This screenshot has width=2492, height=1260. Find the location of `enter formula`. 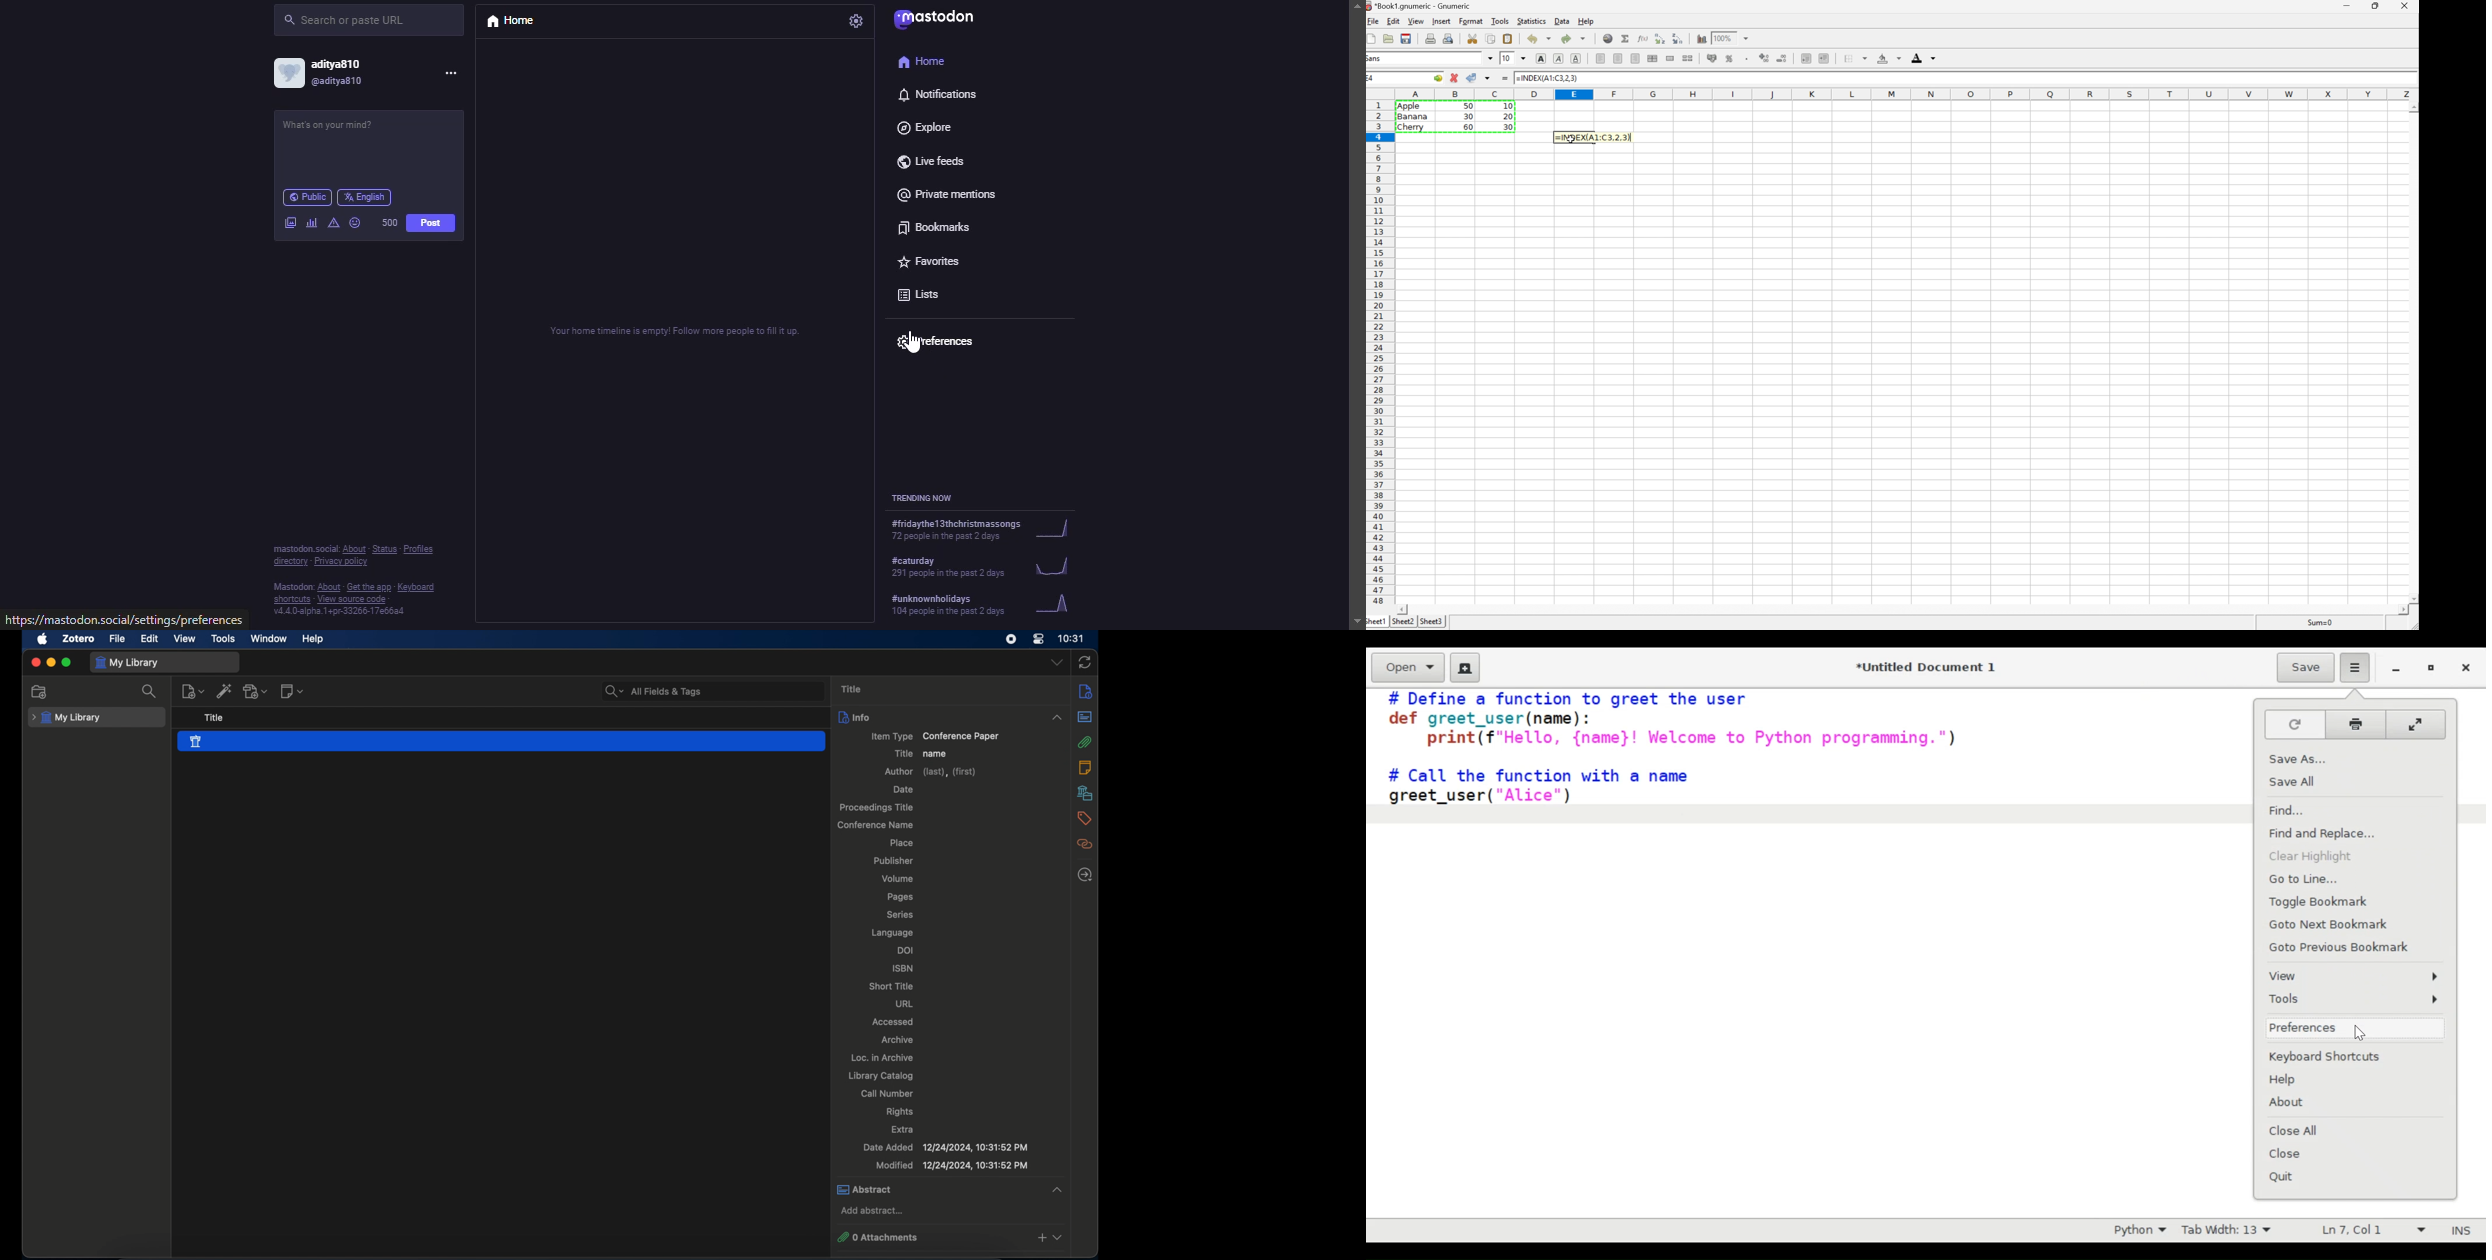

enter formula is located at coordinates (1506, 78).